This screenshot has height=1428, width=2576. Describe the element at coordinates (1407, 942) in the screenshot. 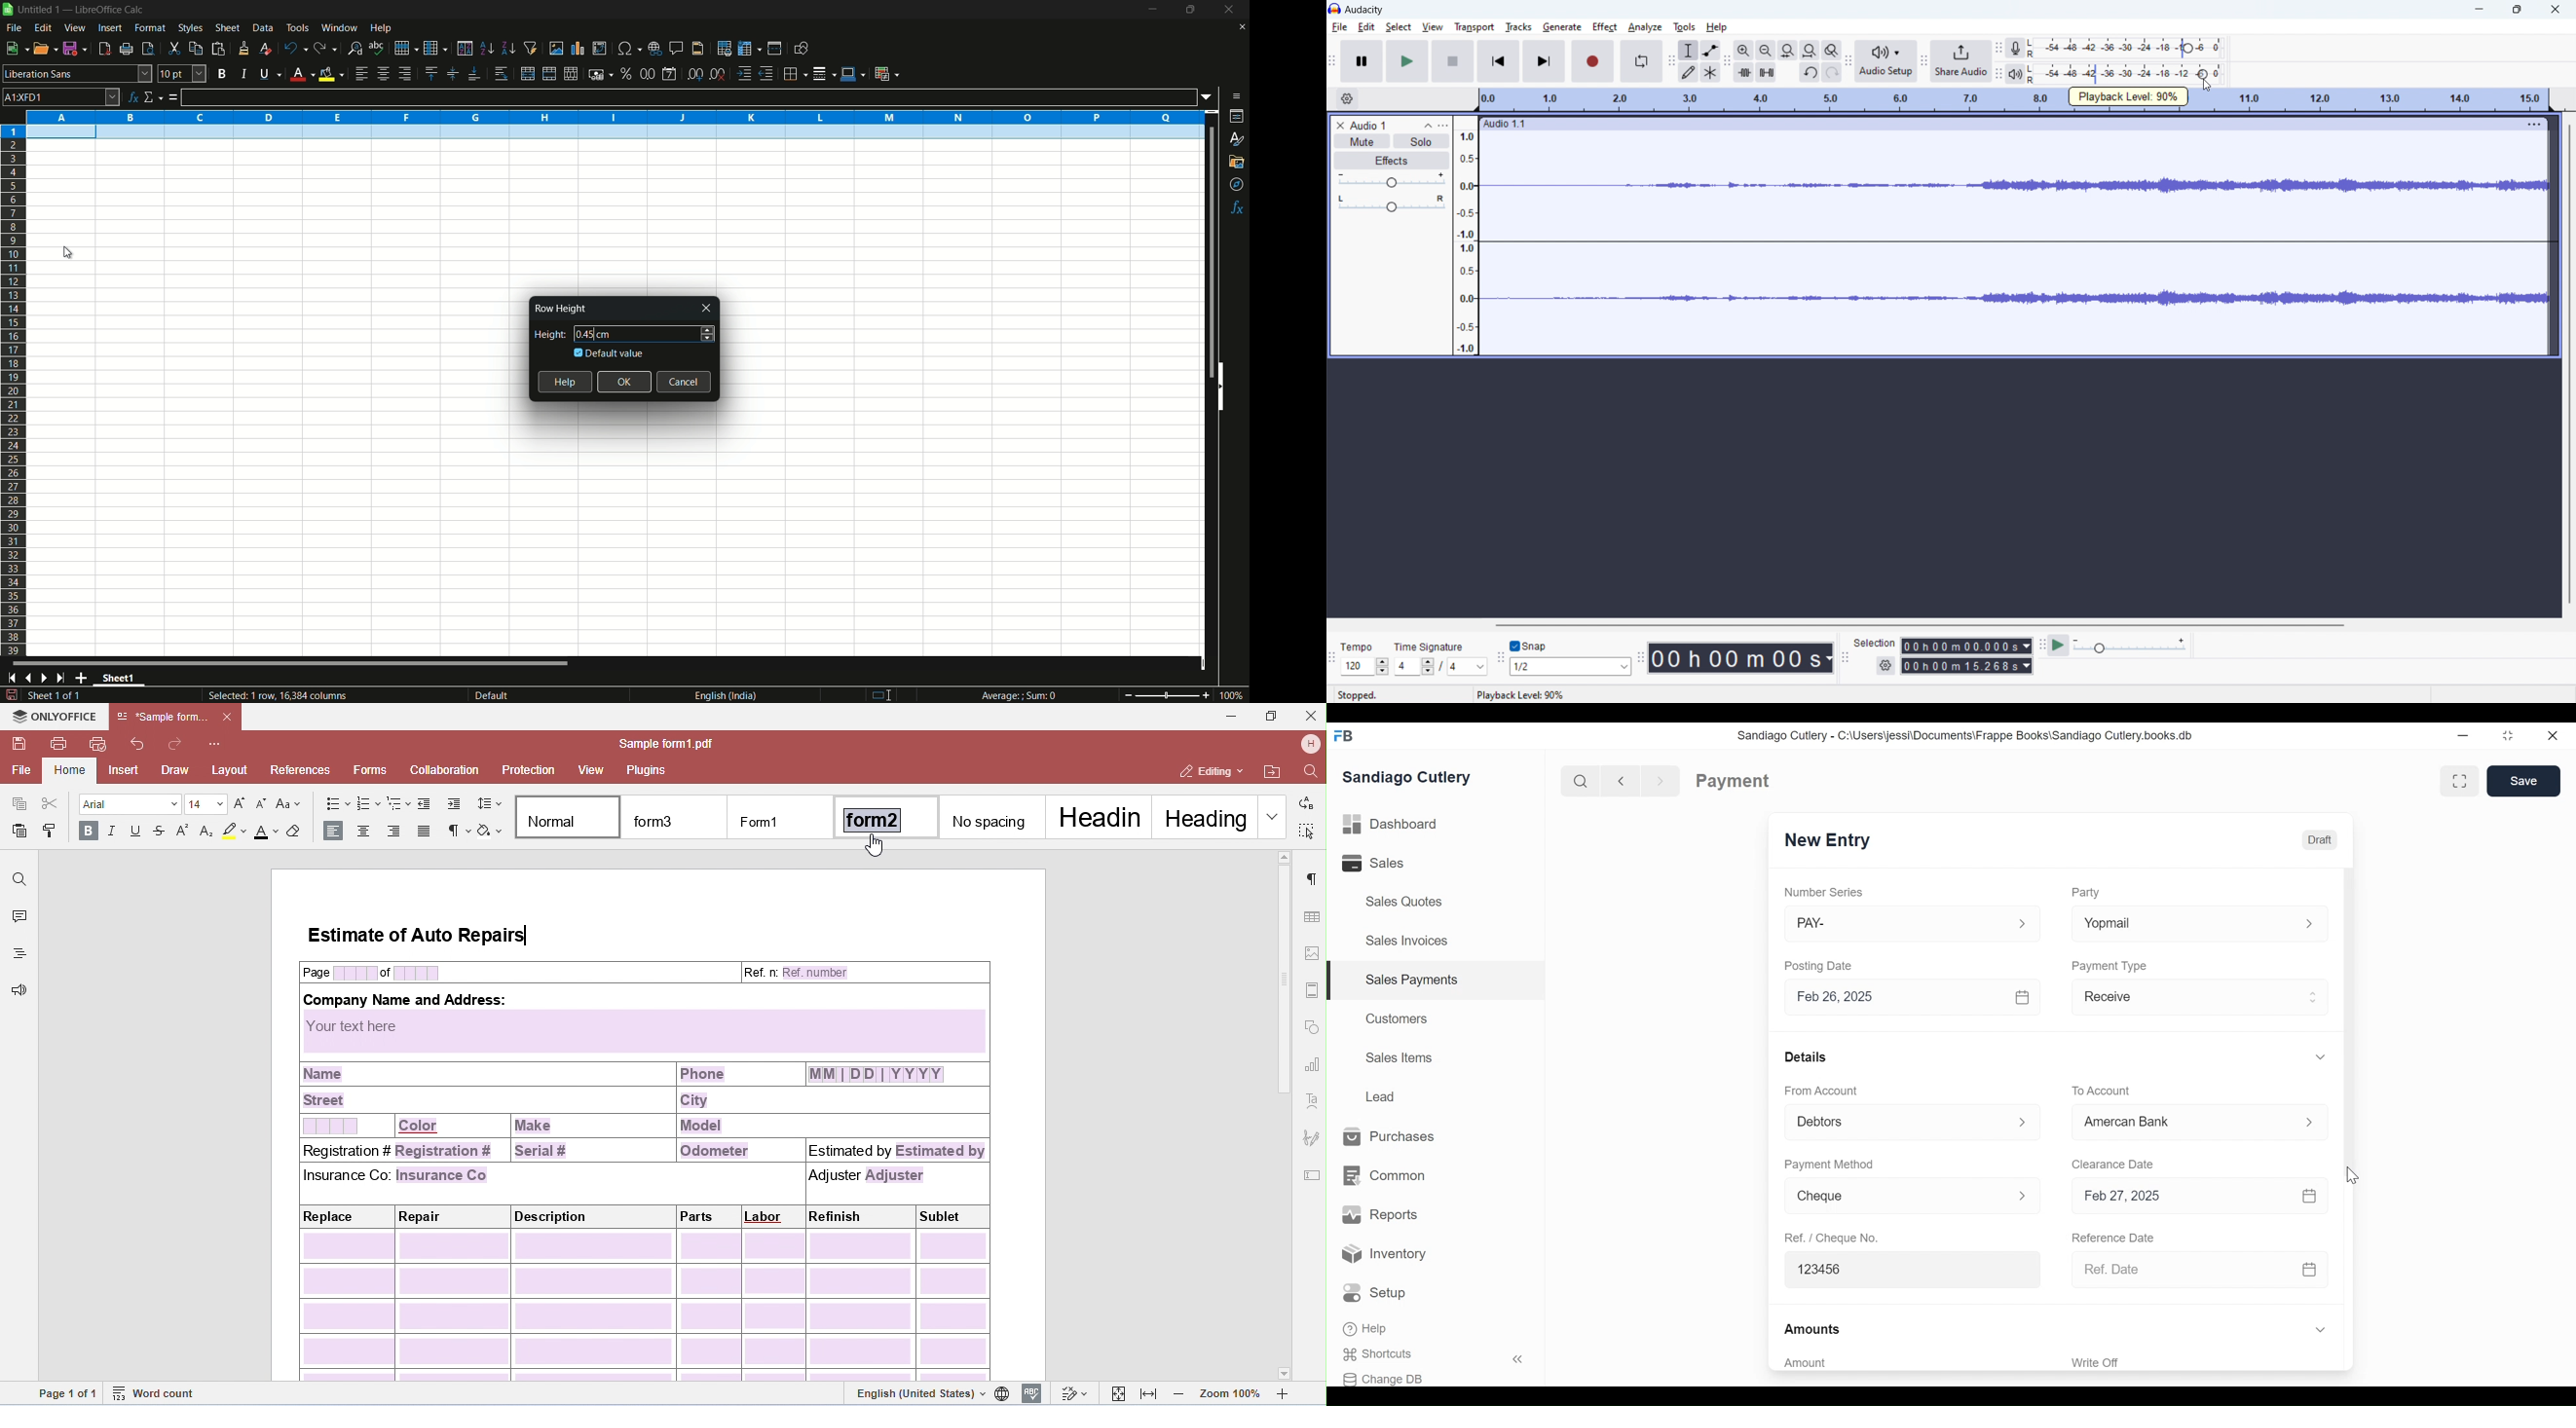

I see `Sales Invoices` at that location.